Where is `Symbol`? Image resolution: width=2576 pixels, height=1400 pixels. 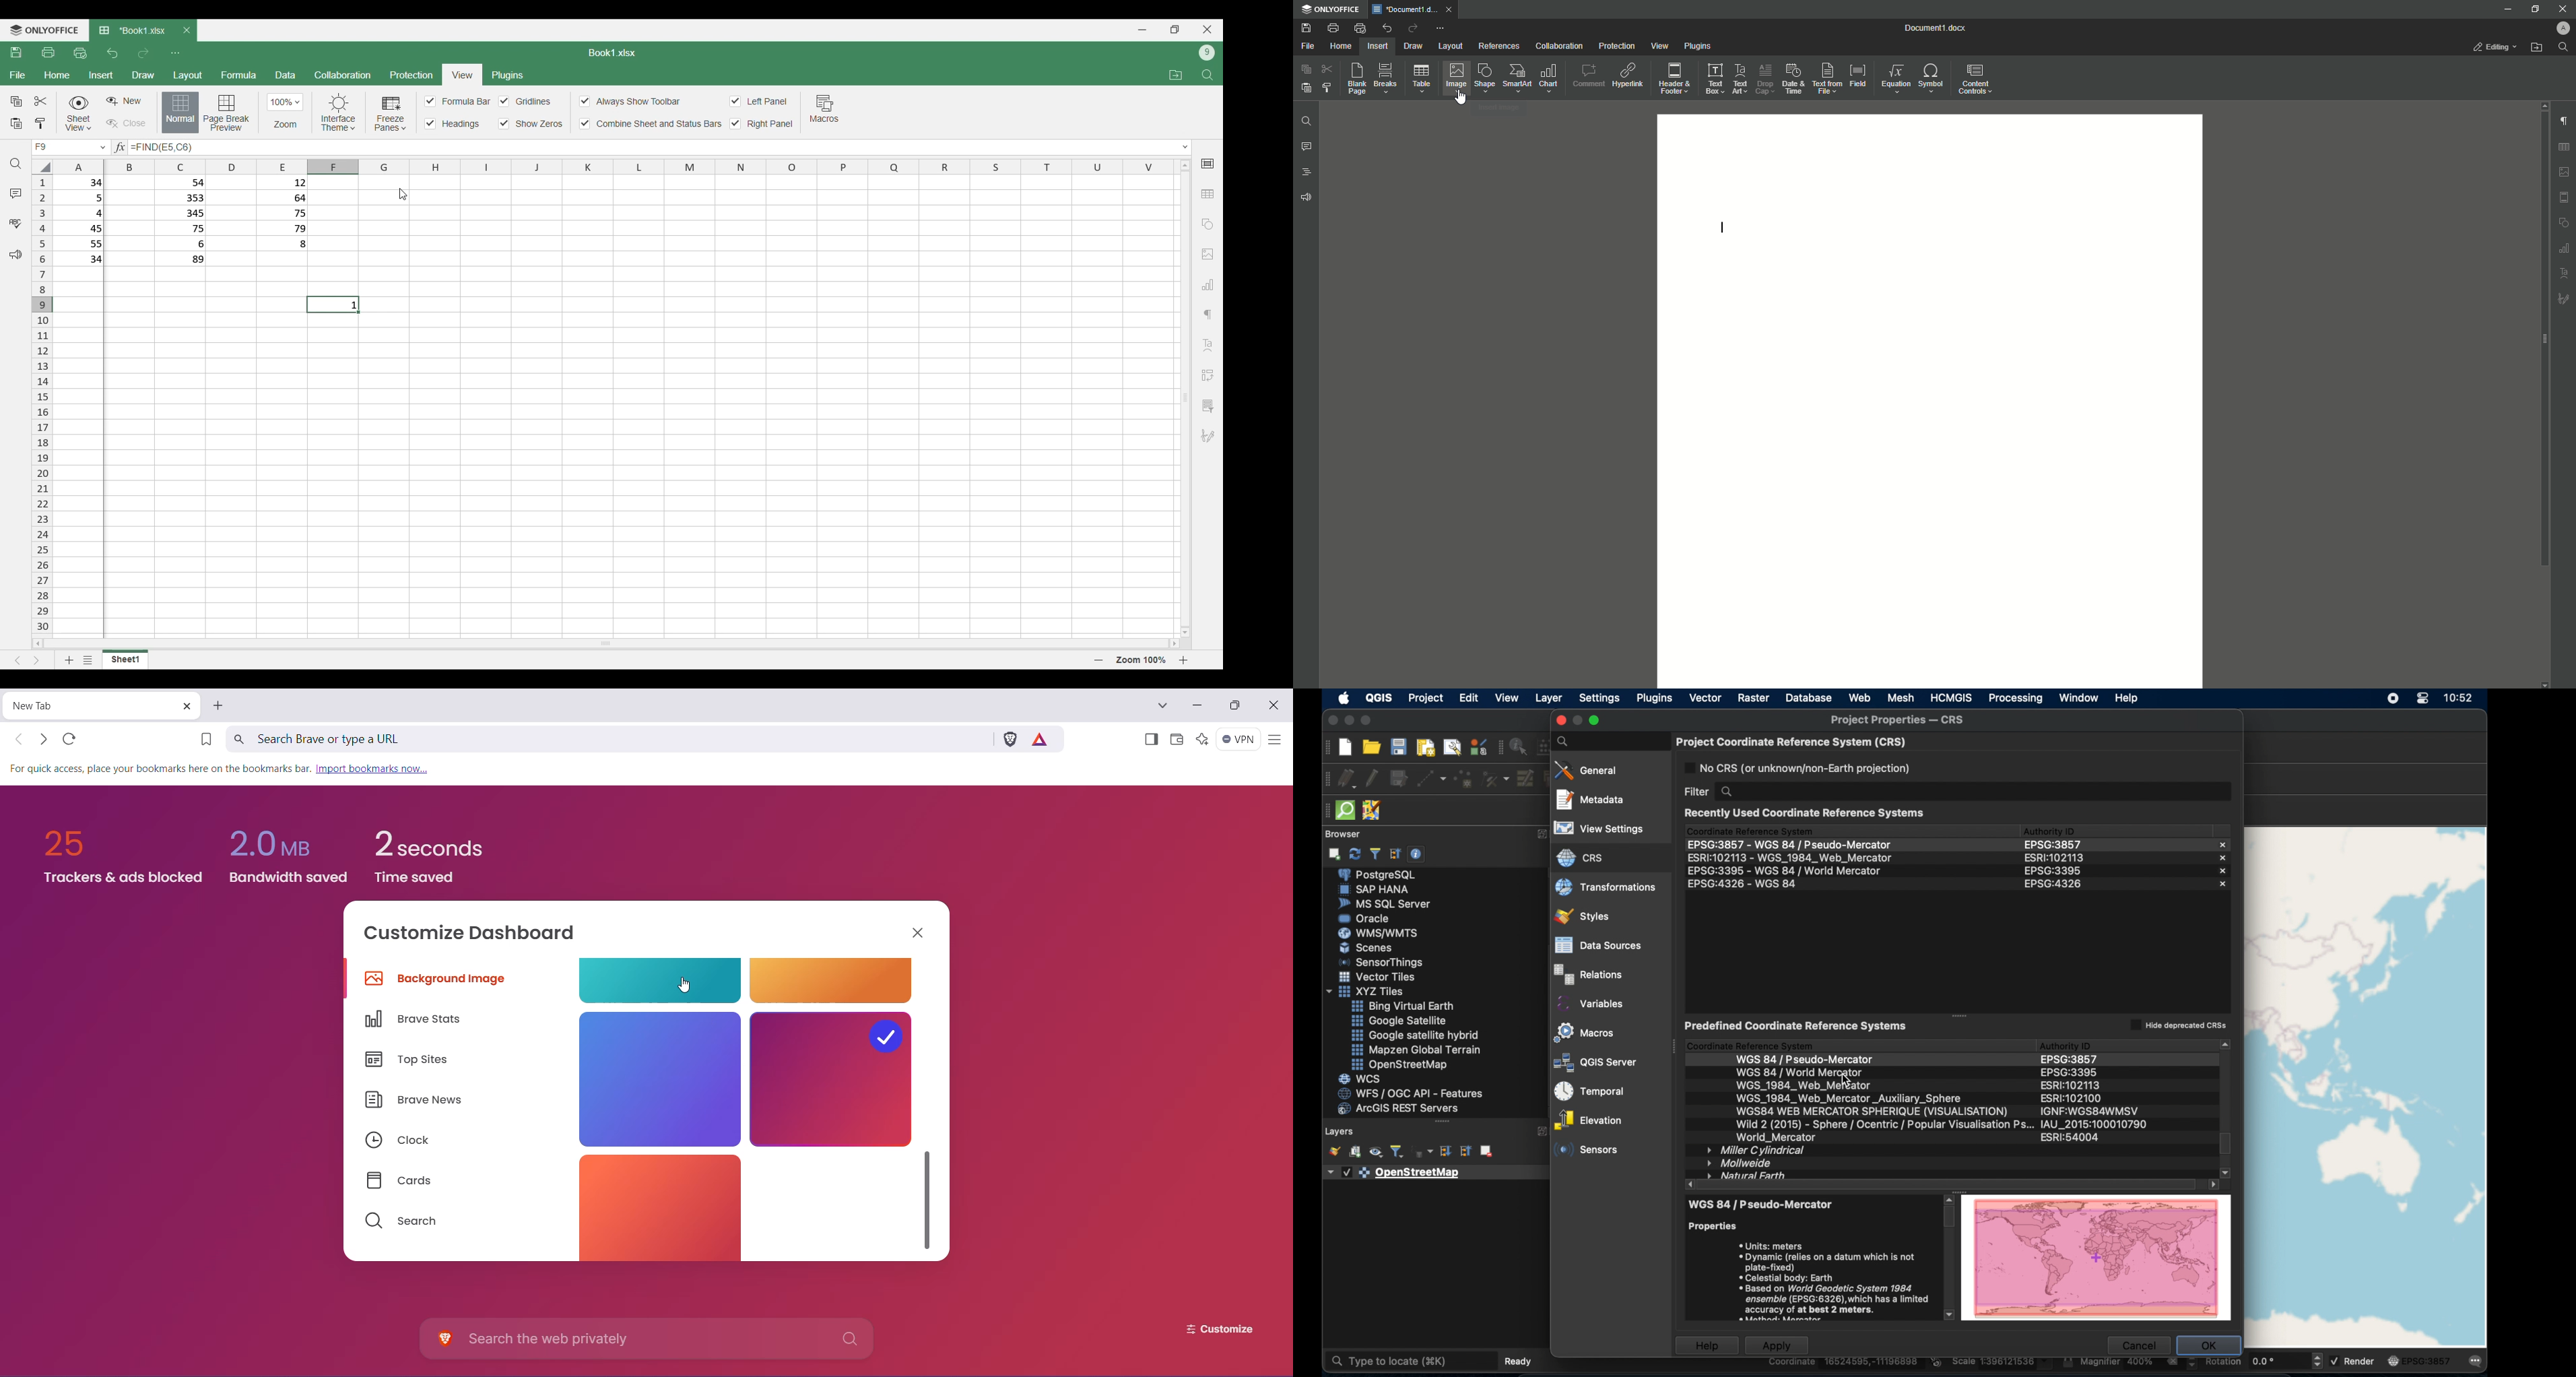 Symbol is located at coordinates (1931, 78).